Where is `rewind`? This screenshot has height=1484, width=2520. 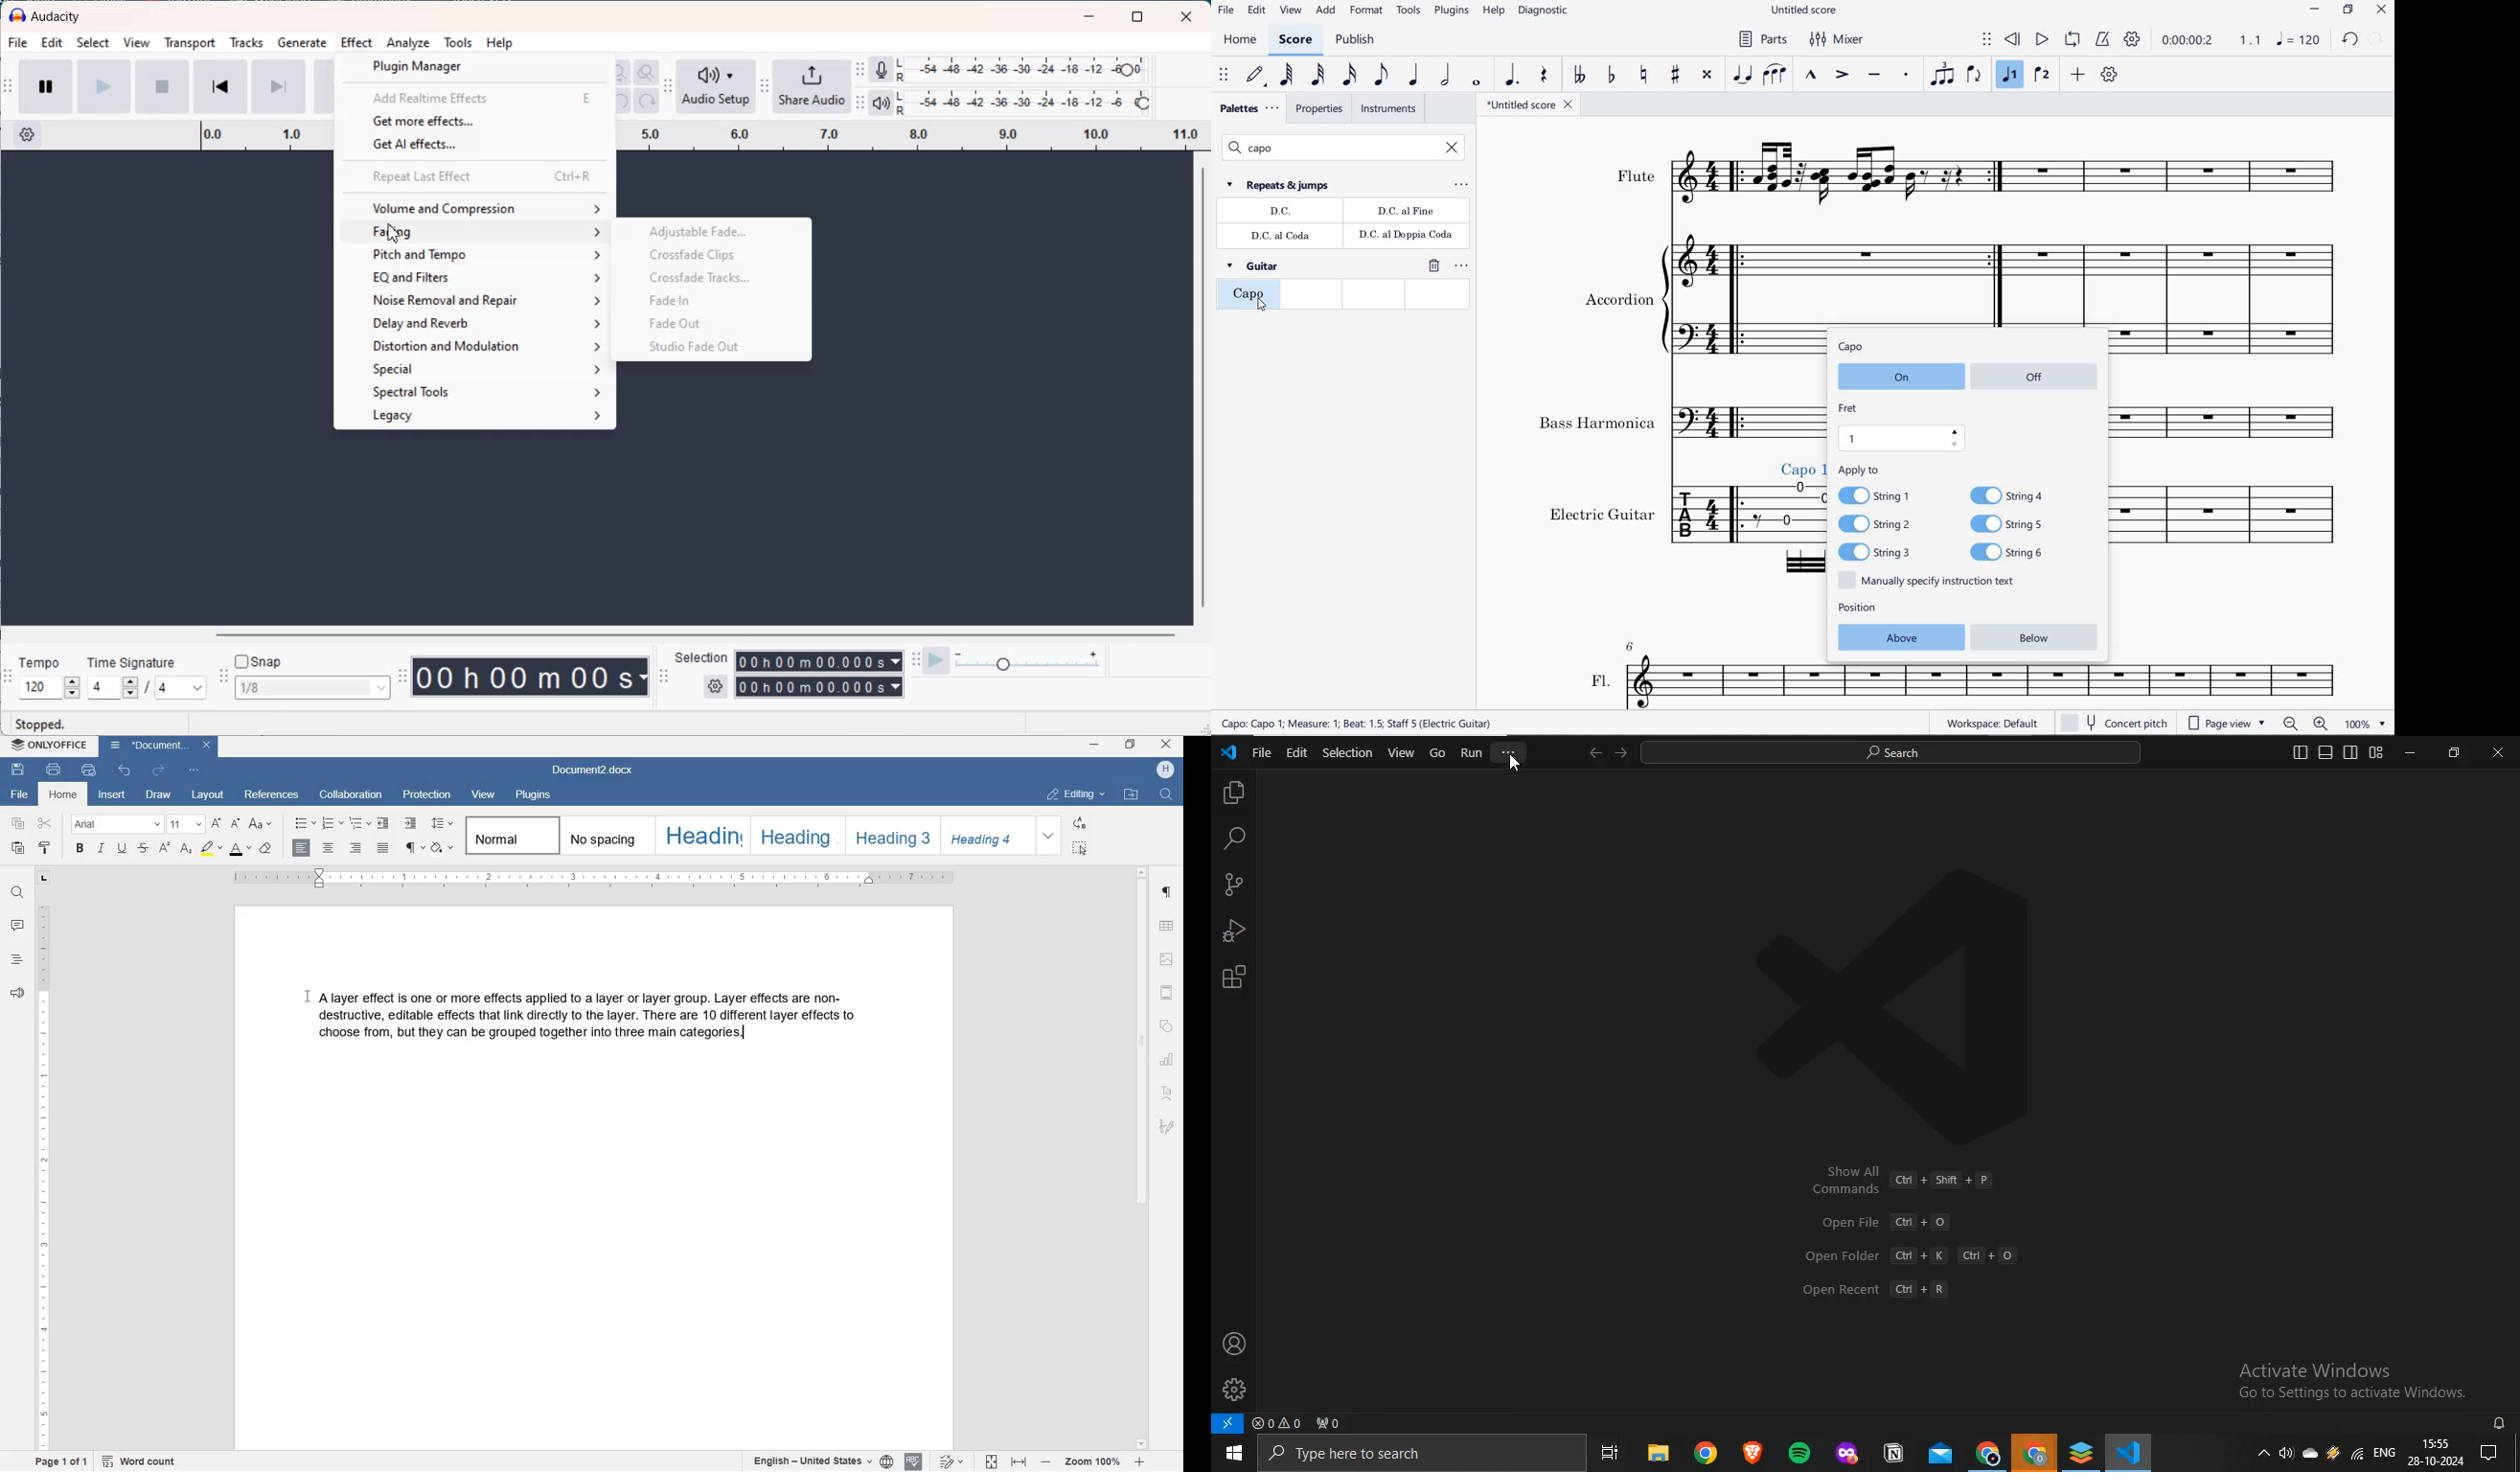 rewind is located at coordinates (2014, 40).